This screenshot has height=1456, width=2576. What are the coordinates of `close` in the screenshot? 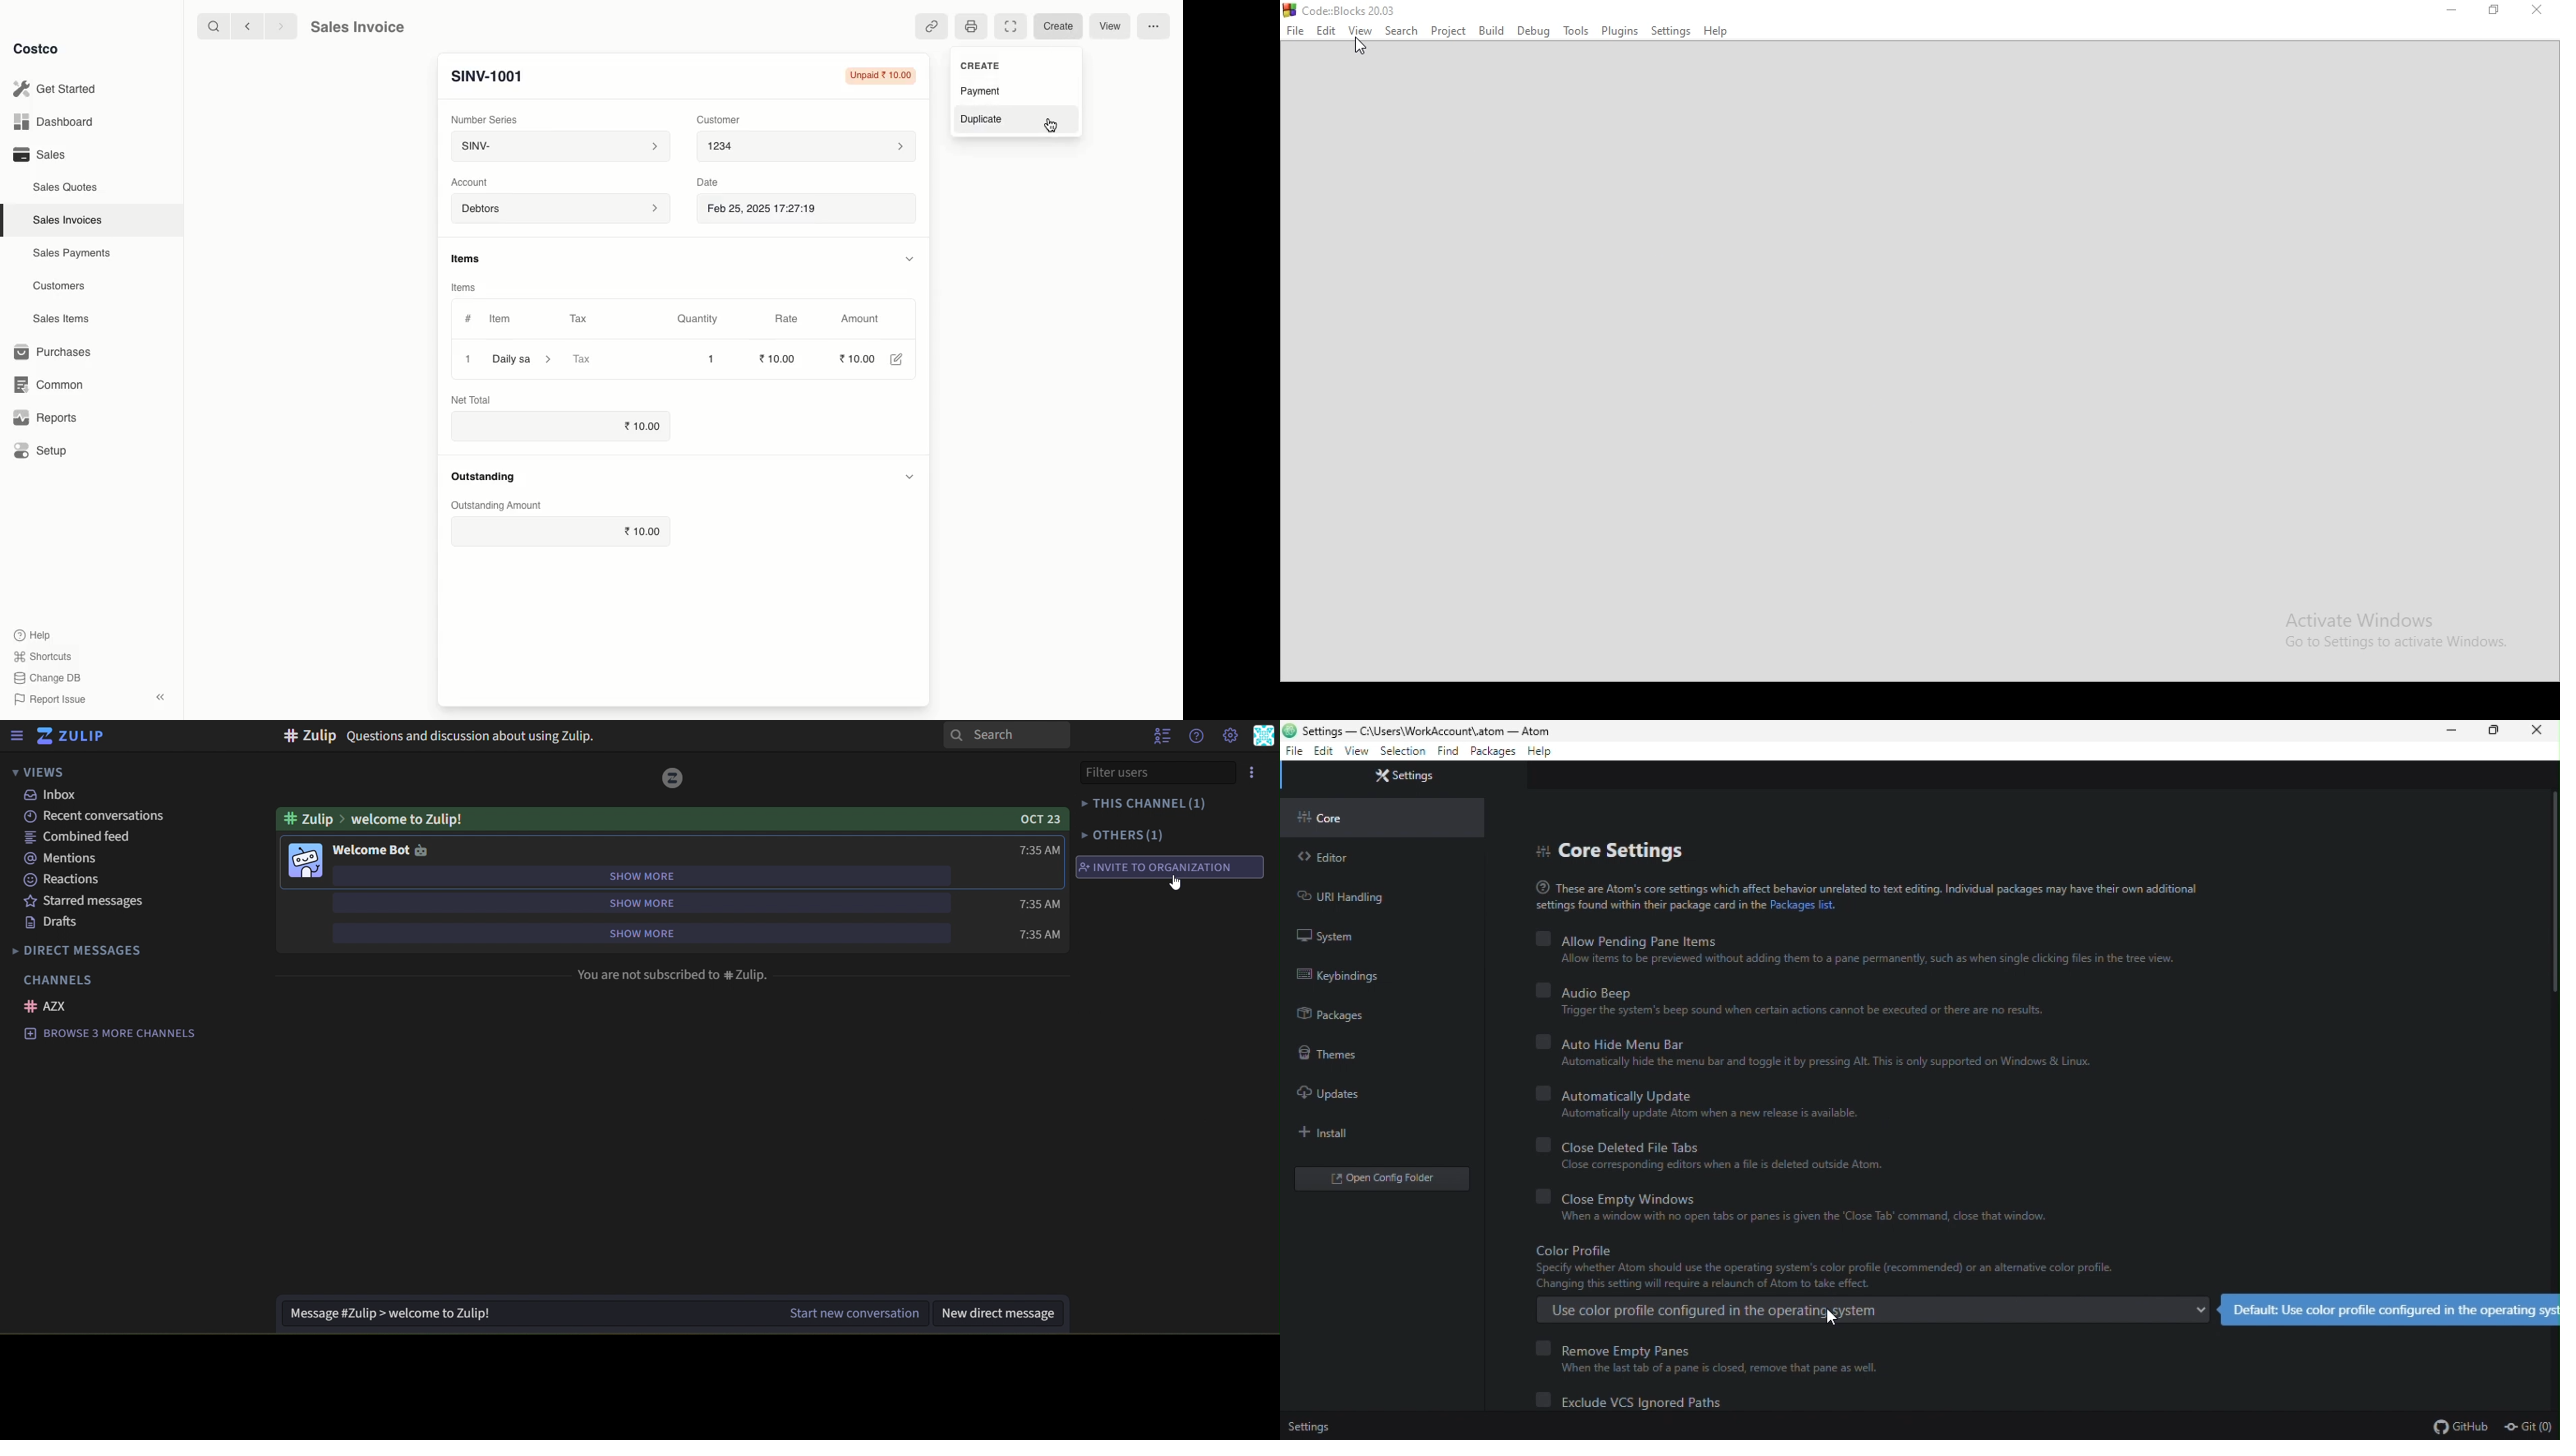 It's located at (2541, 734).